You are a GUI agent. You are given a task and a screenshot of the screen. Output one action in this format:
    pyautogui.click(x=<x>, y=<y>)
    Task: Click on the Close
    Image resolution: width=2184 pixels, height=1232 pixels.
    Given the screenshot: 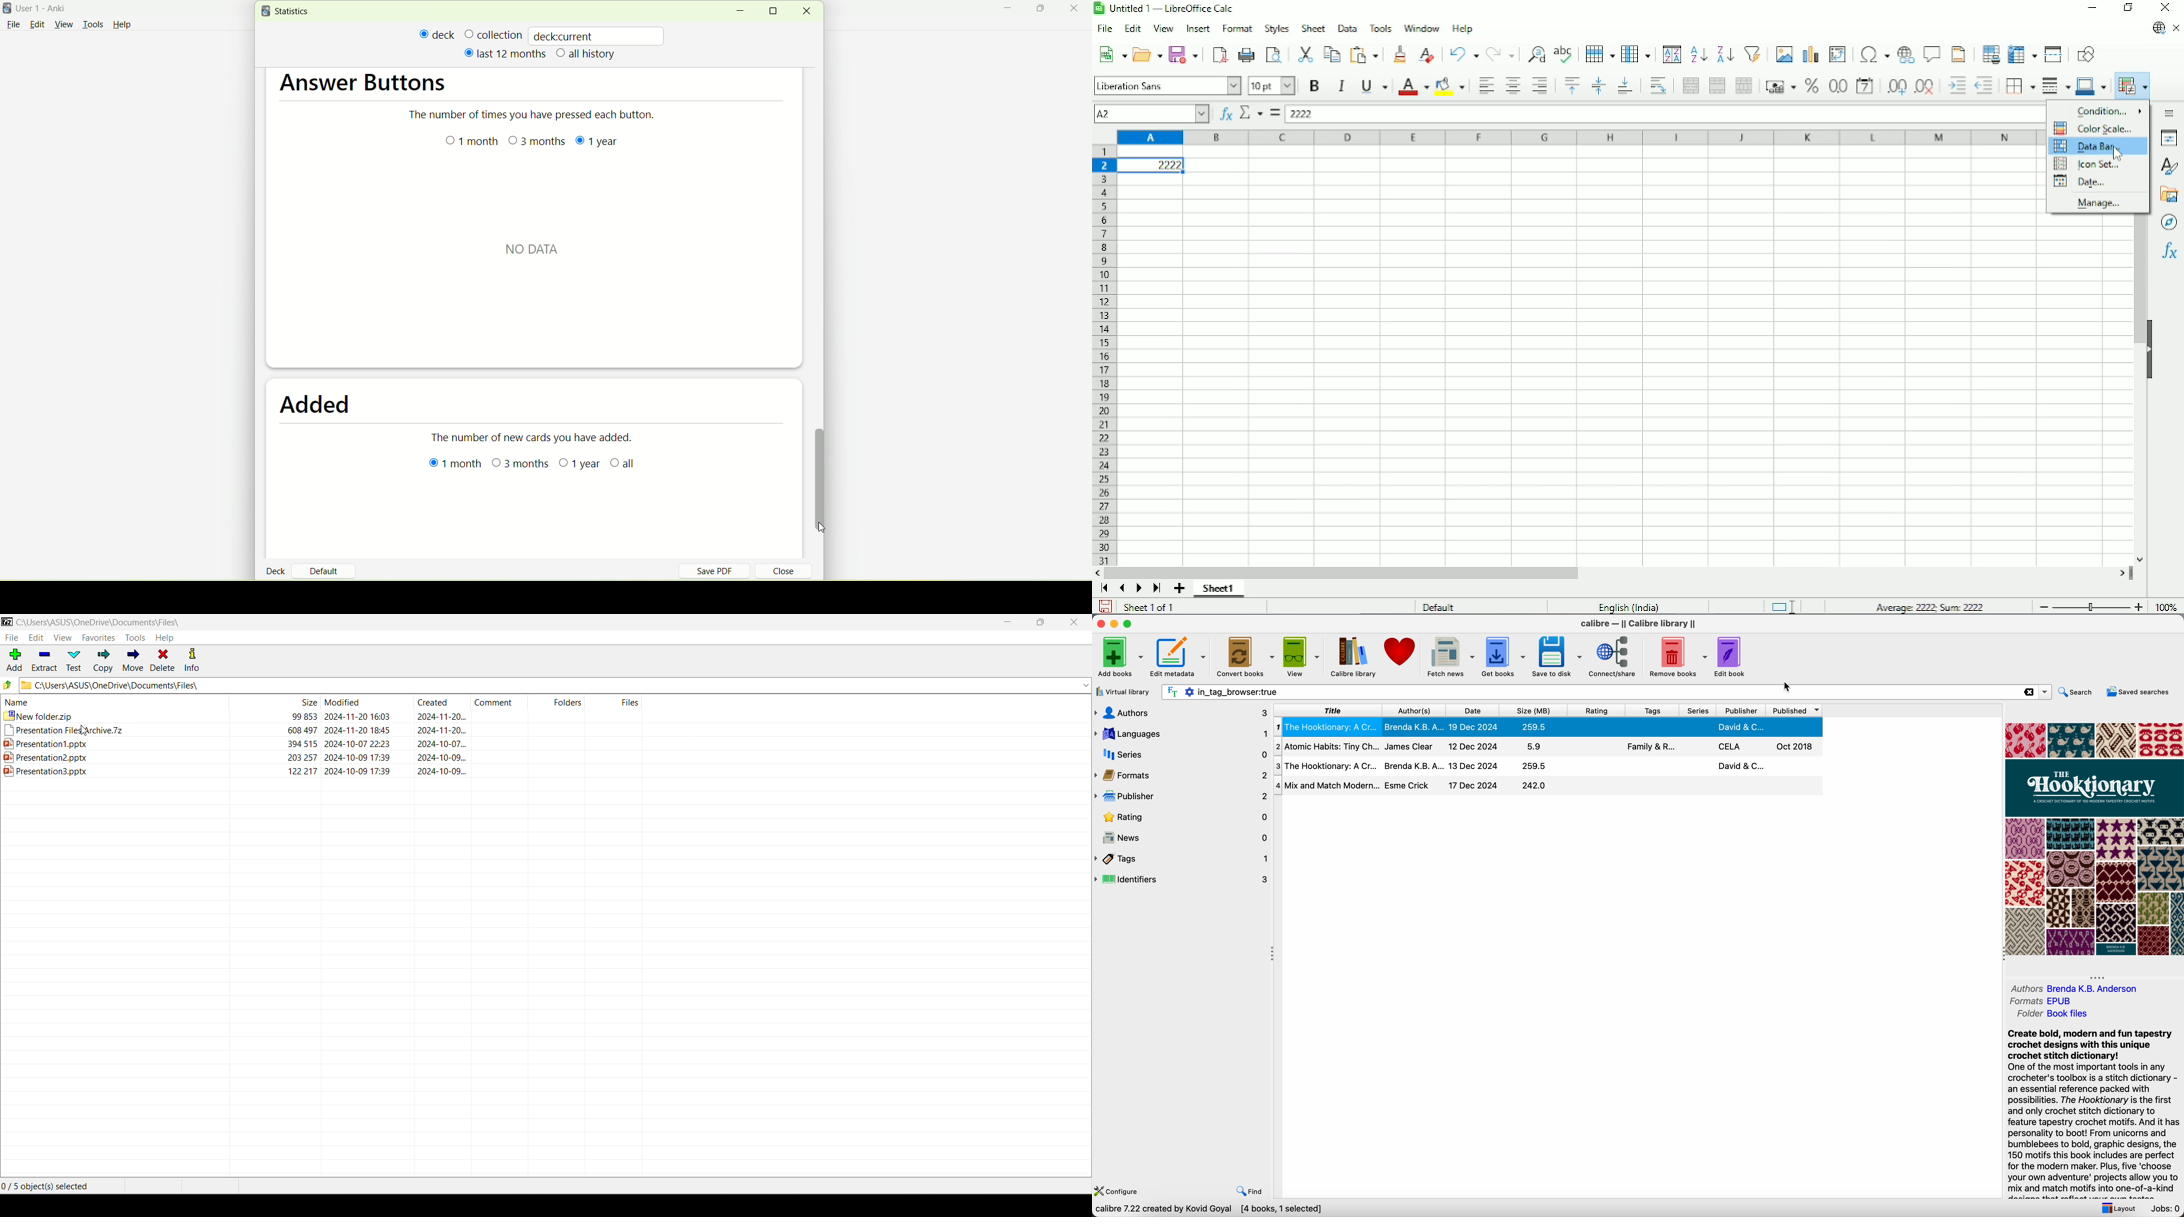 What is the action you would take?
    pyautogui.click(x=1075, y=622)
    